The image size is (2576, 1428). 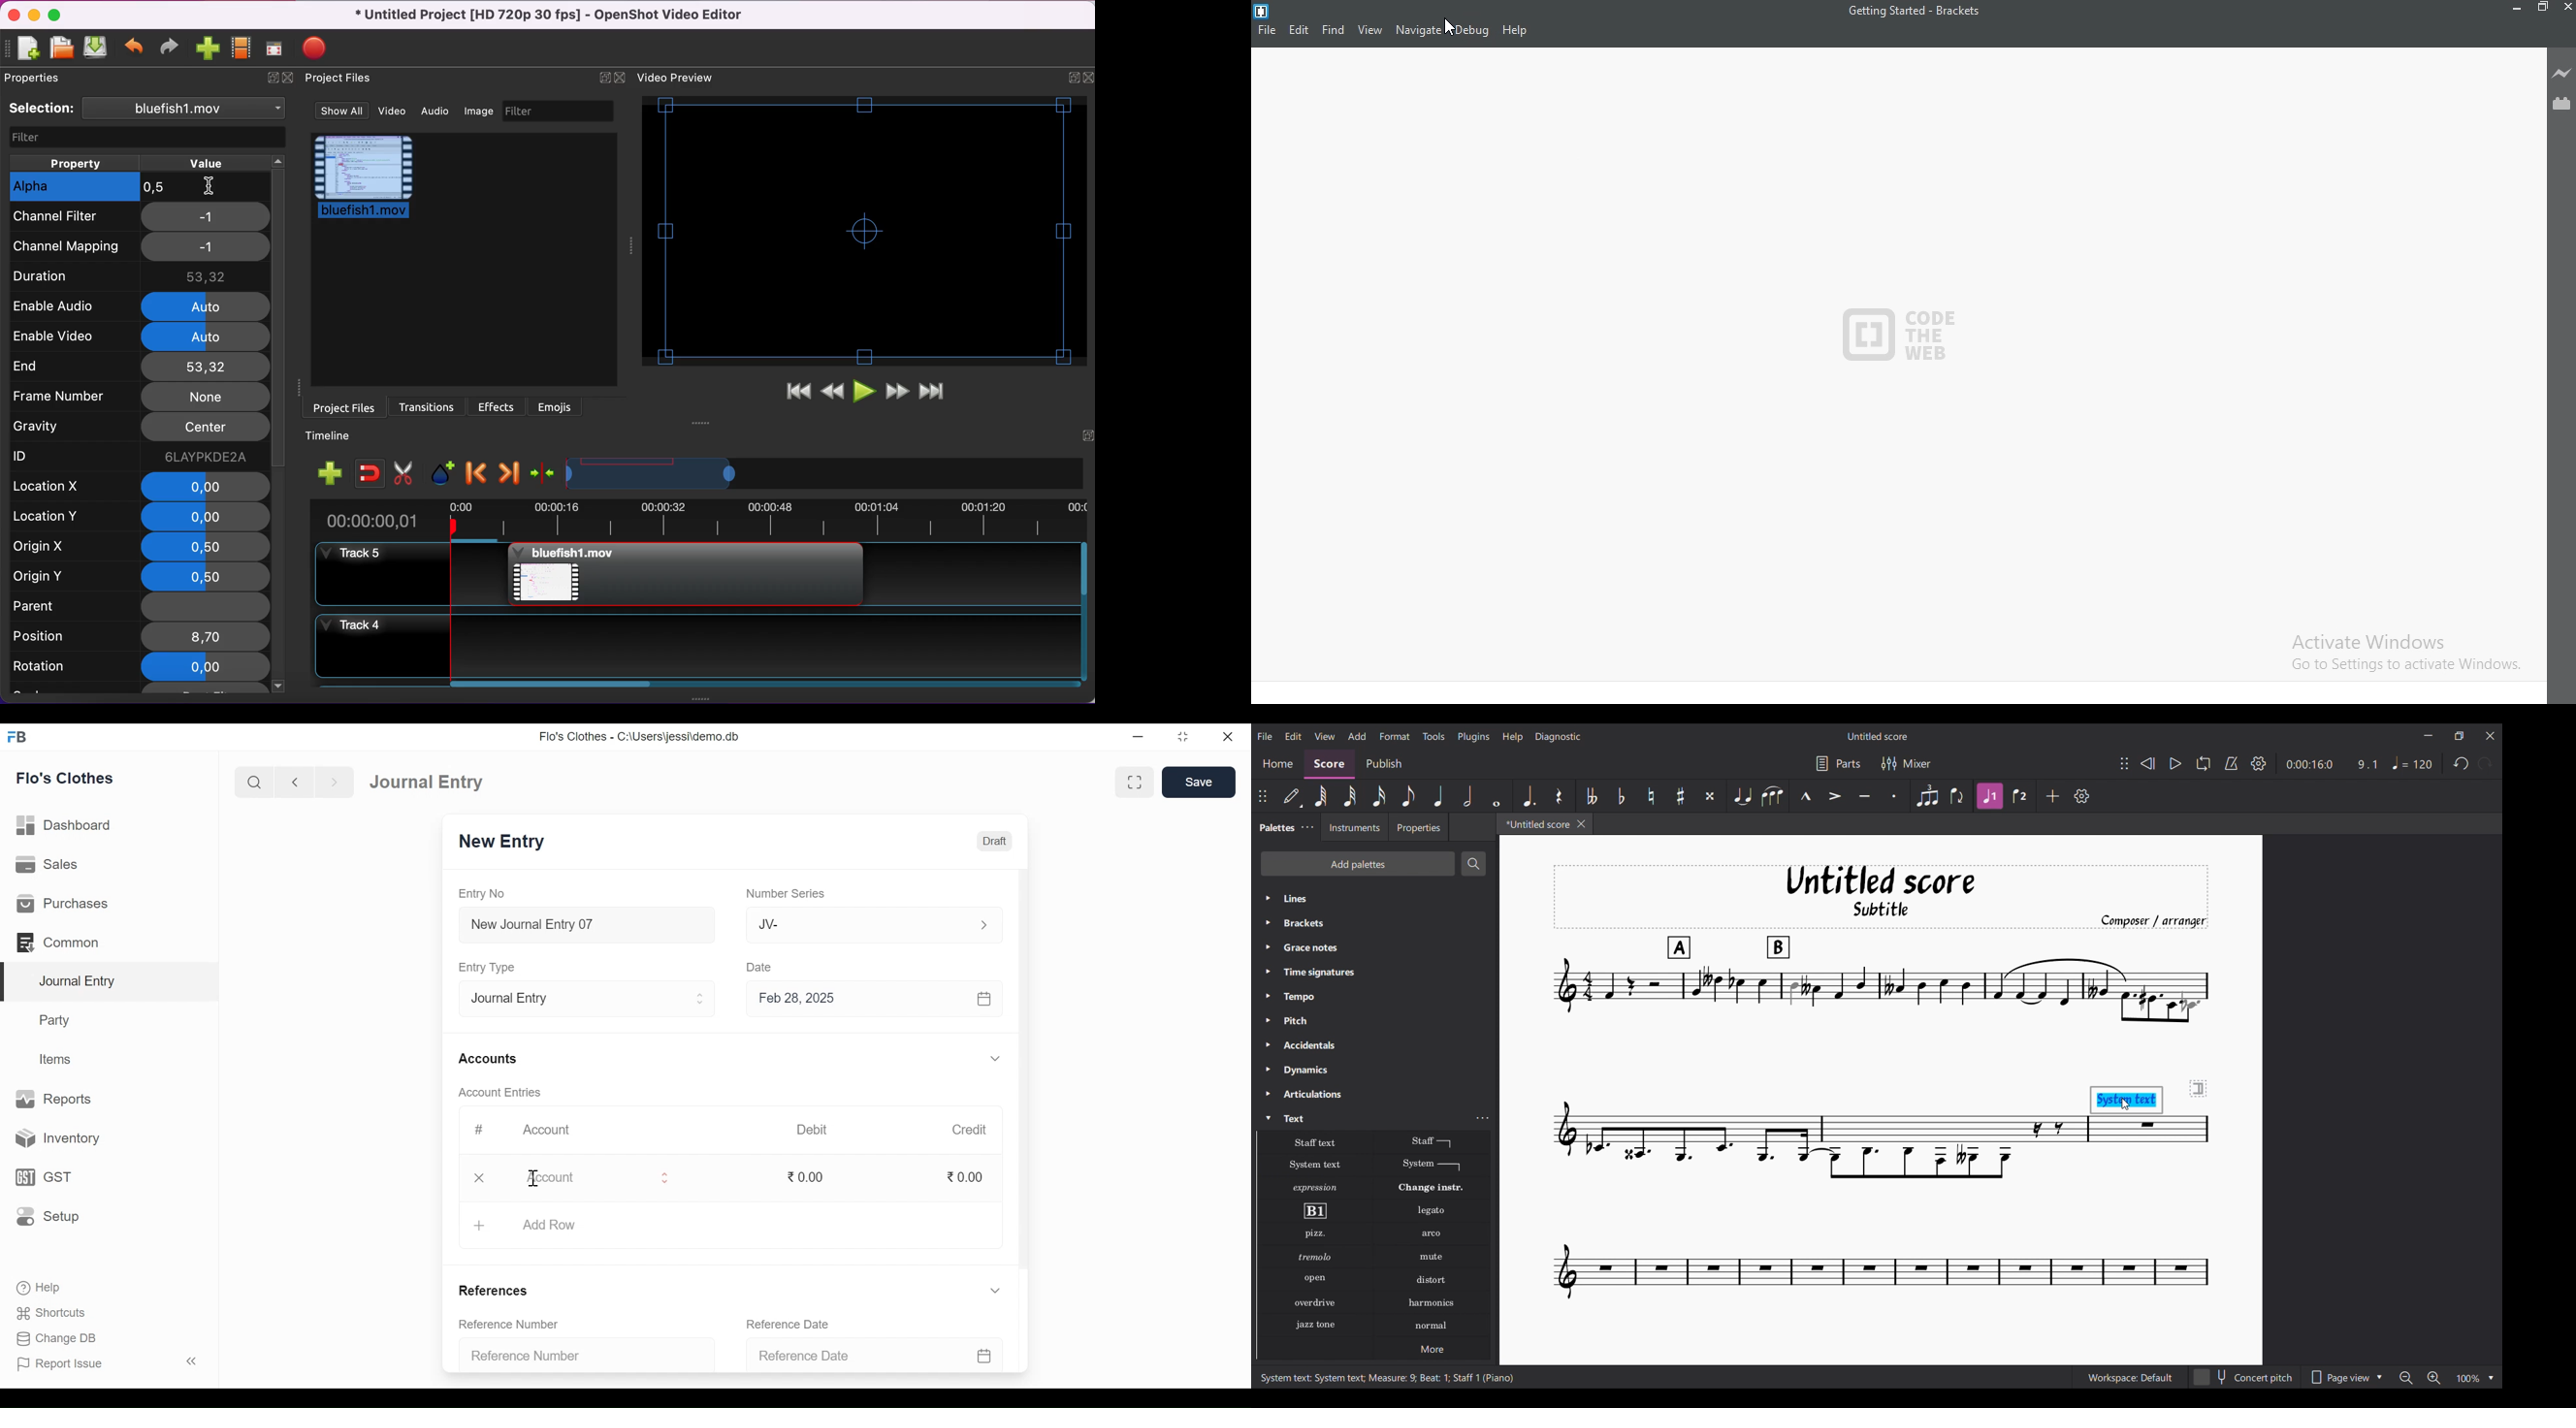 What do you see at coordinates (1431, 1303) in the screenshot?
I see `Harmonics` at bounding box center [1431, 1303].